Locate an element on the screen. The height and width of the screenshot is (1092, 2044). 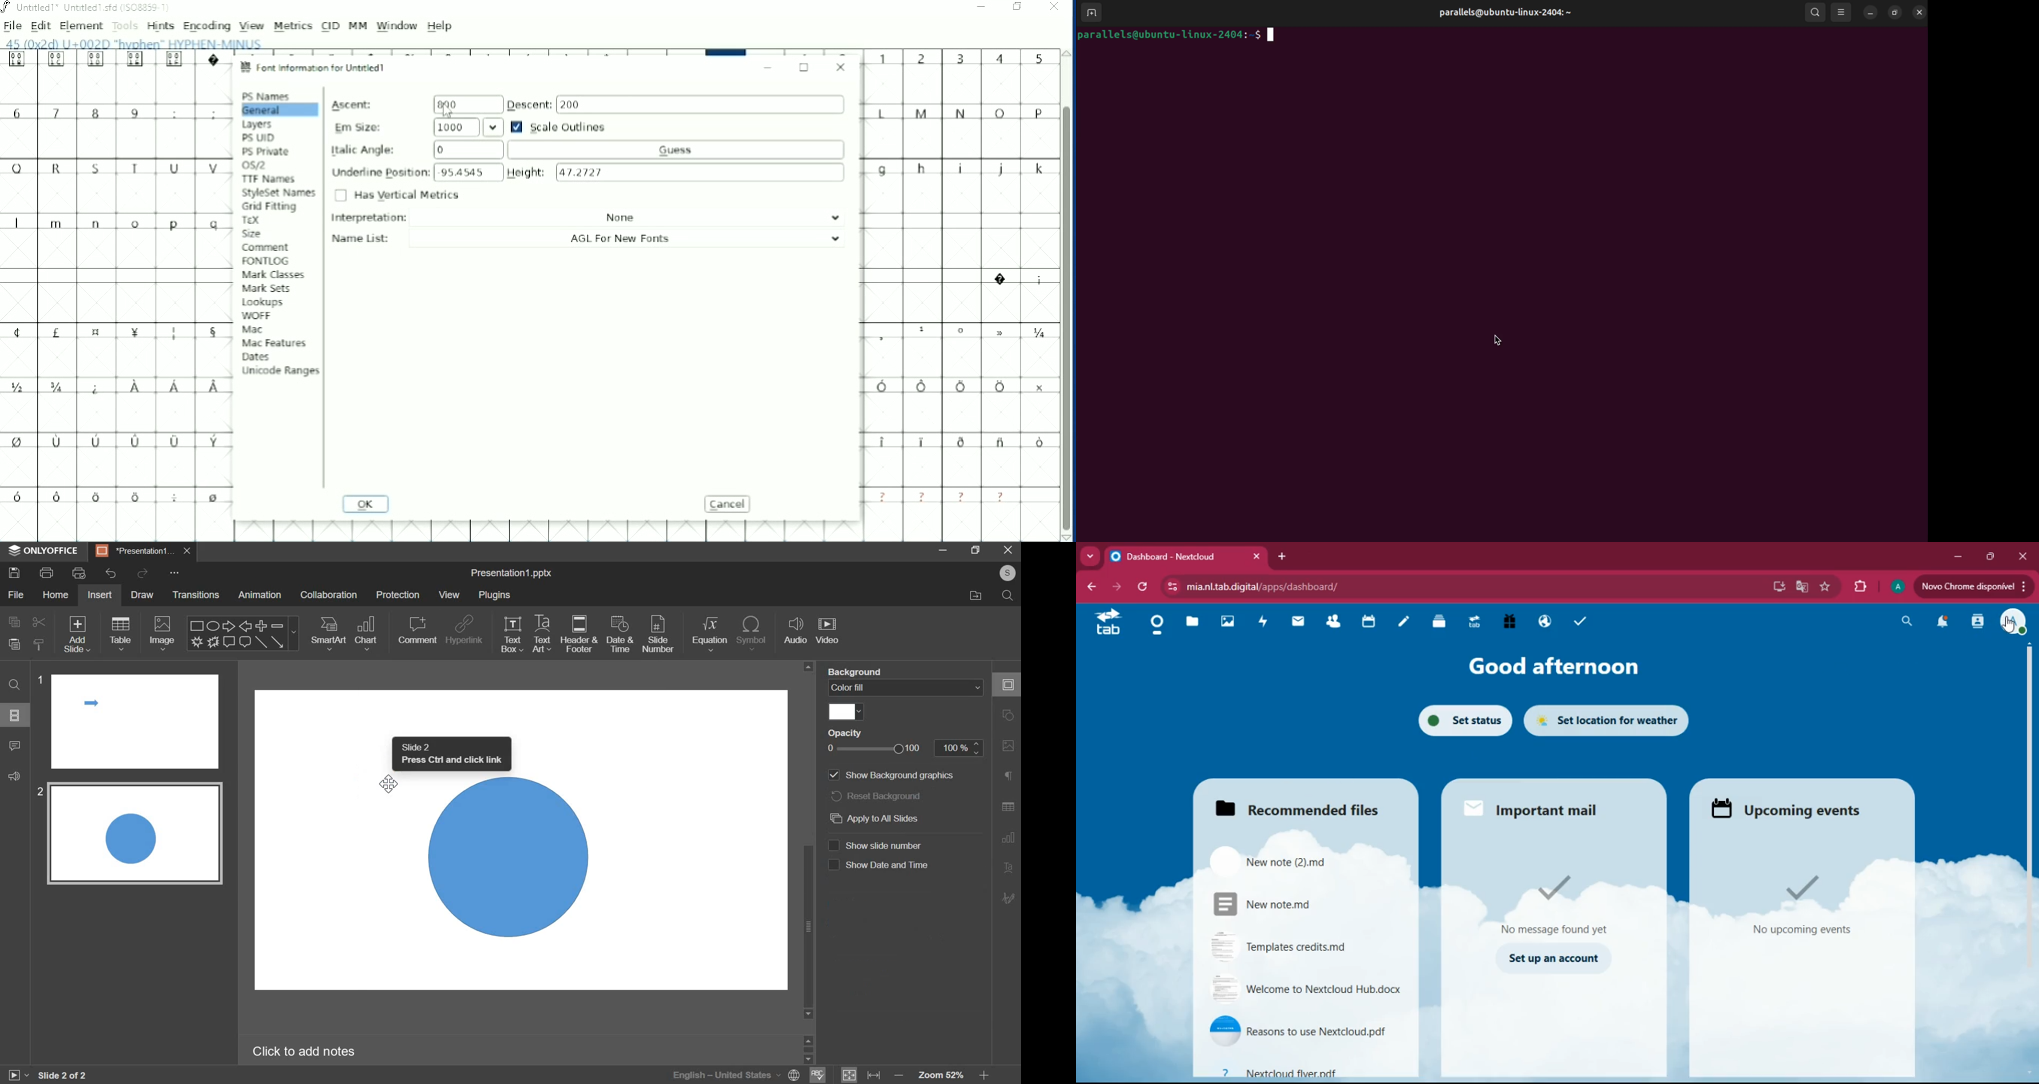
Size is located at coordinates (255, 233).